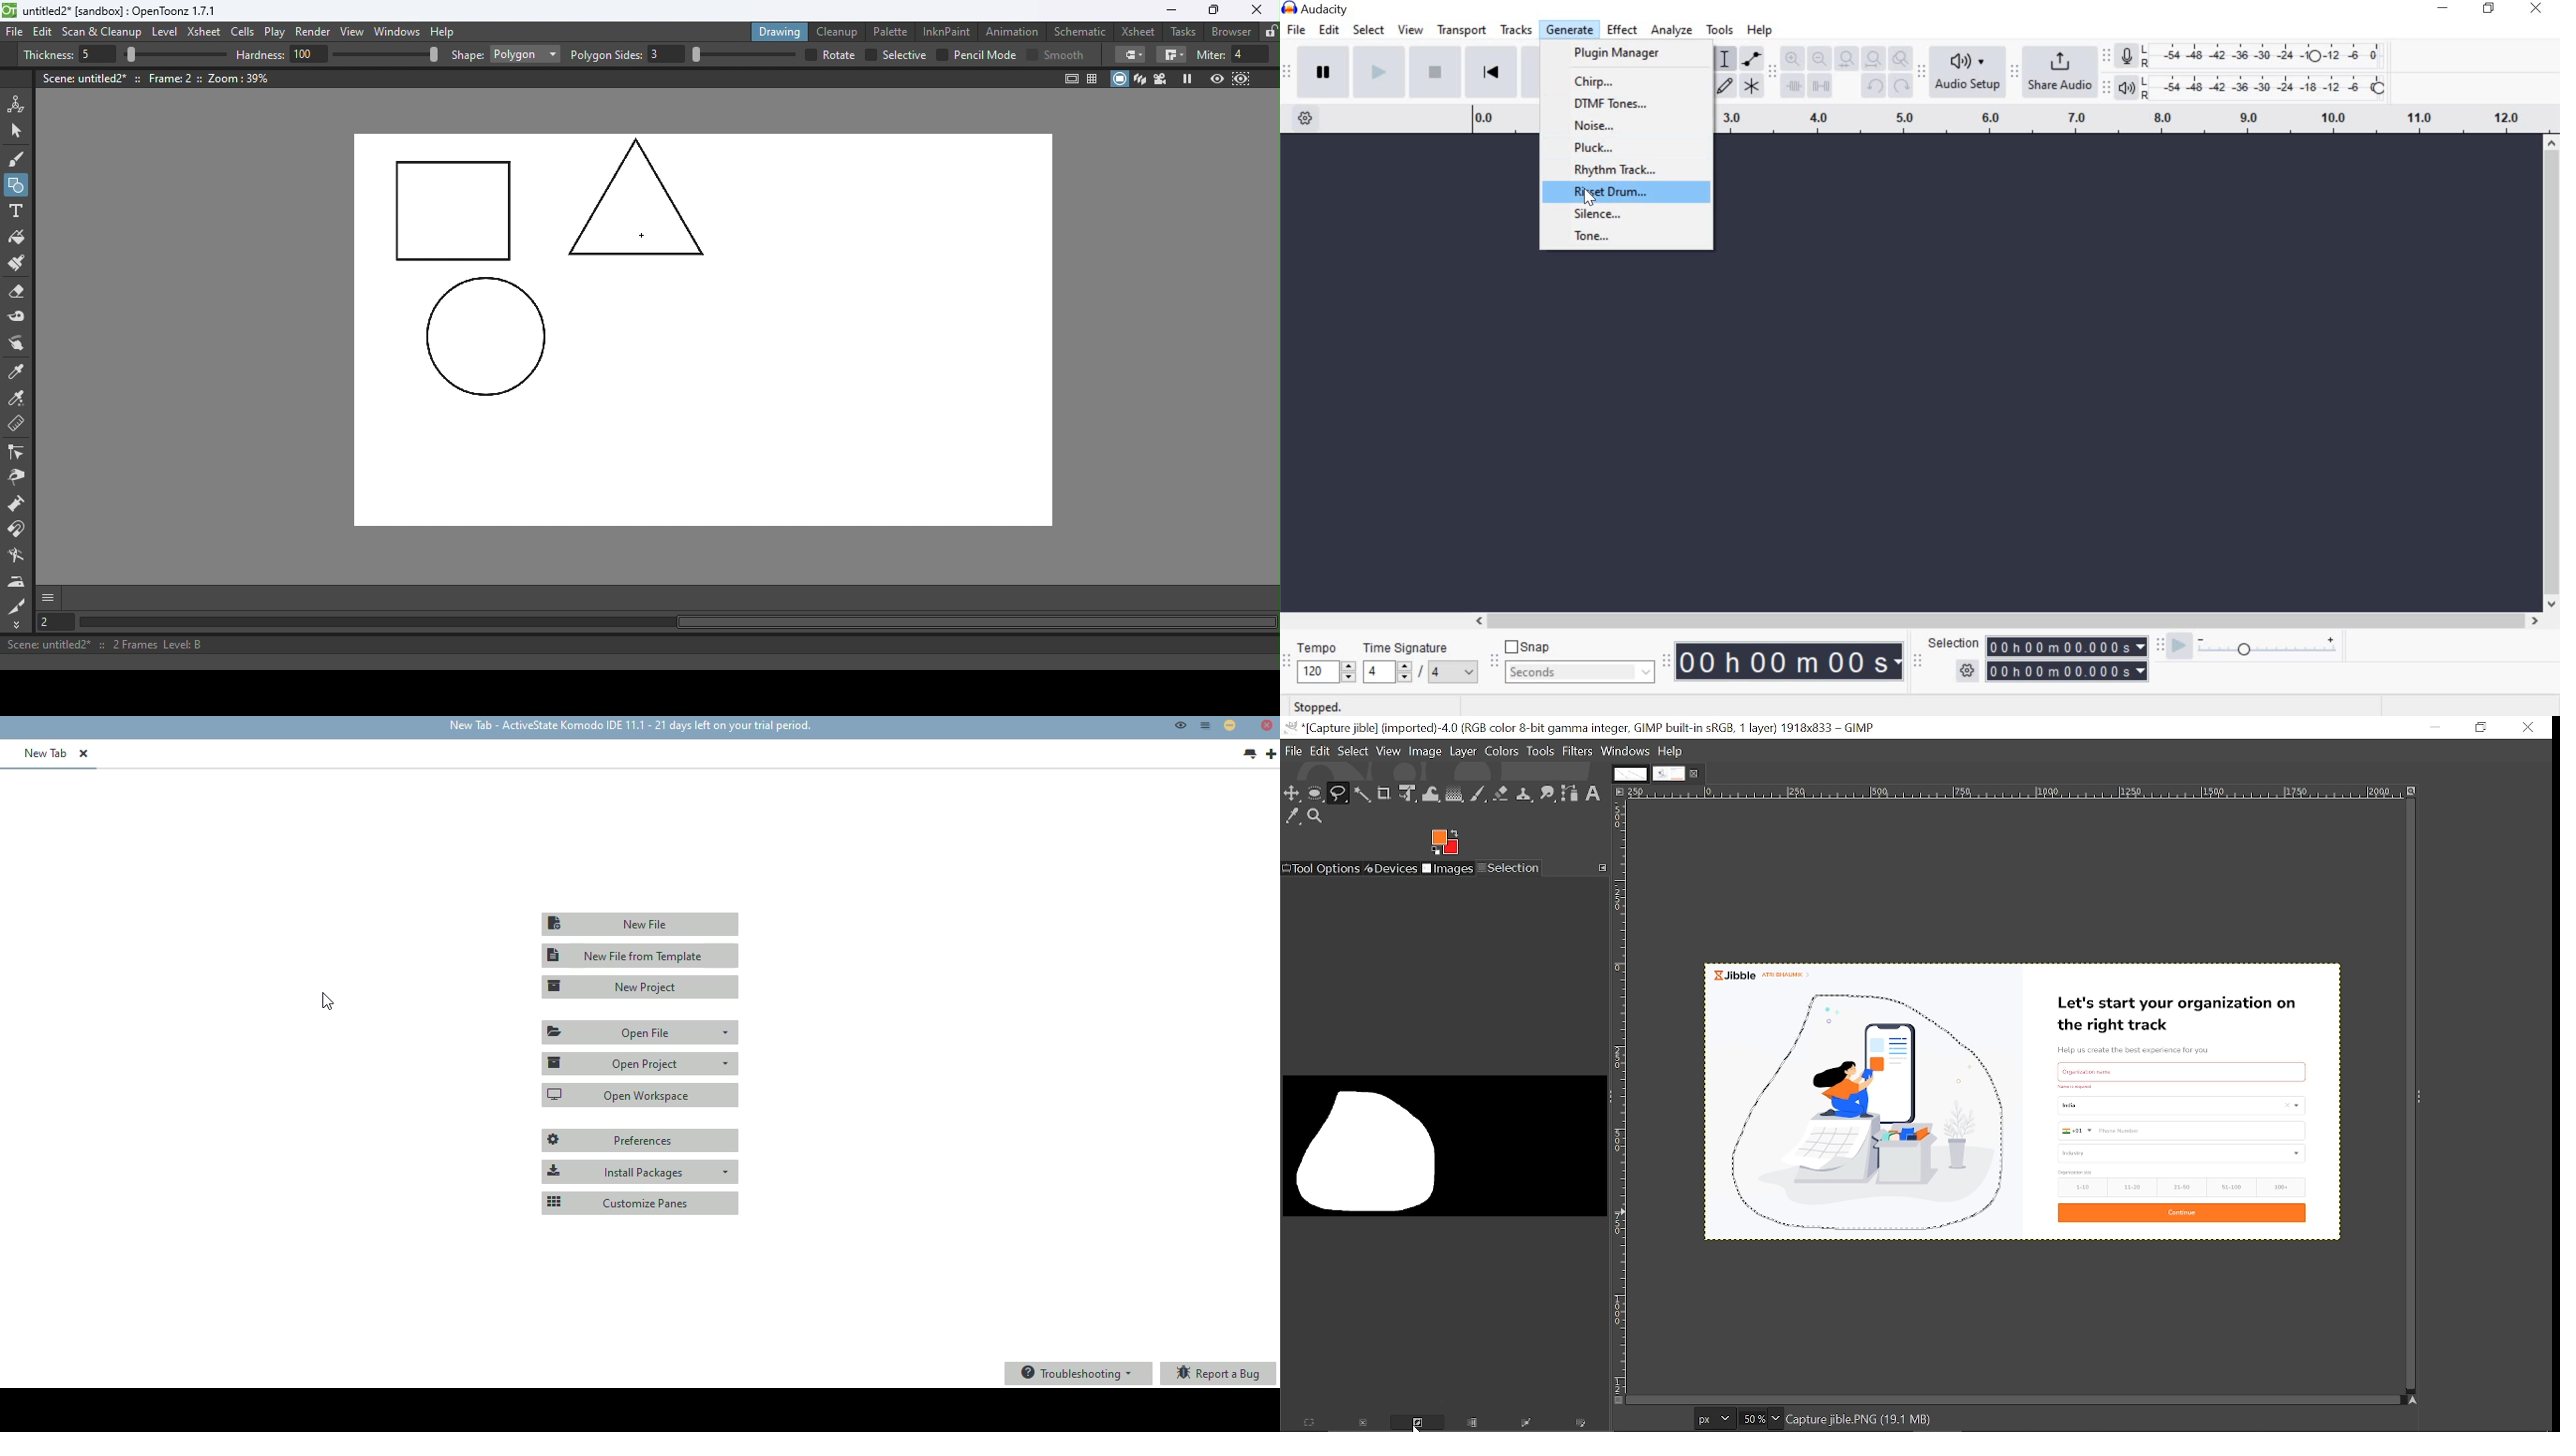 The width and height of the screenshot is (2576, 1456). I want to click on Safe area, so click(1070, 79).